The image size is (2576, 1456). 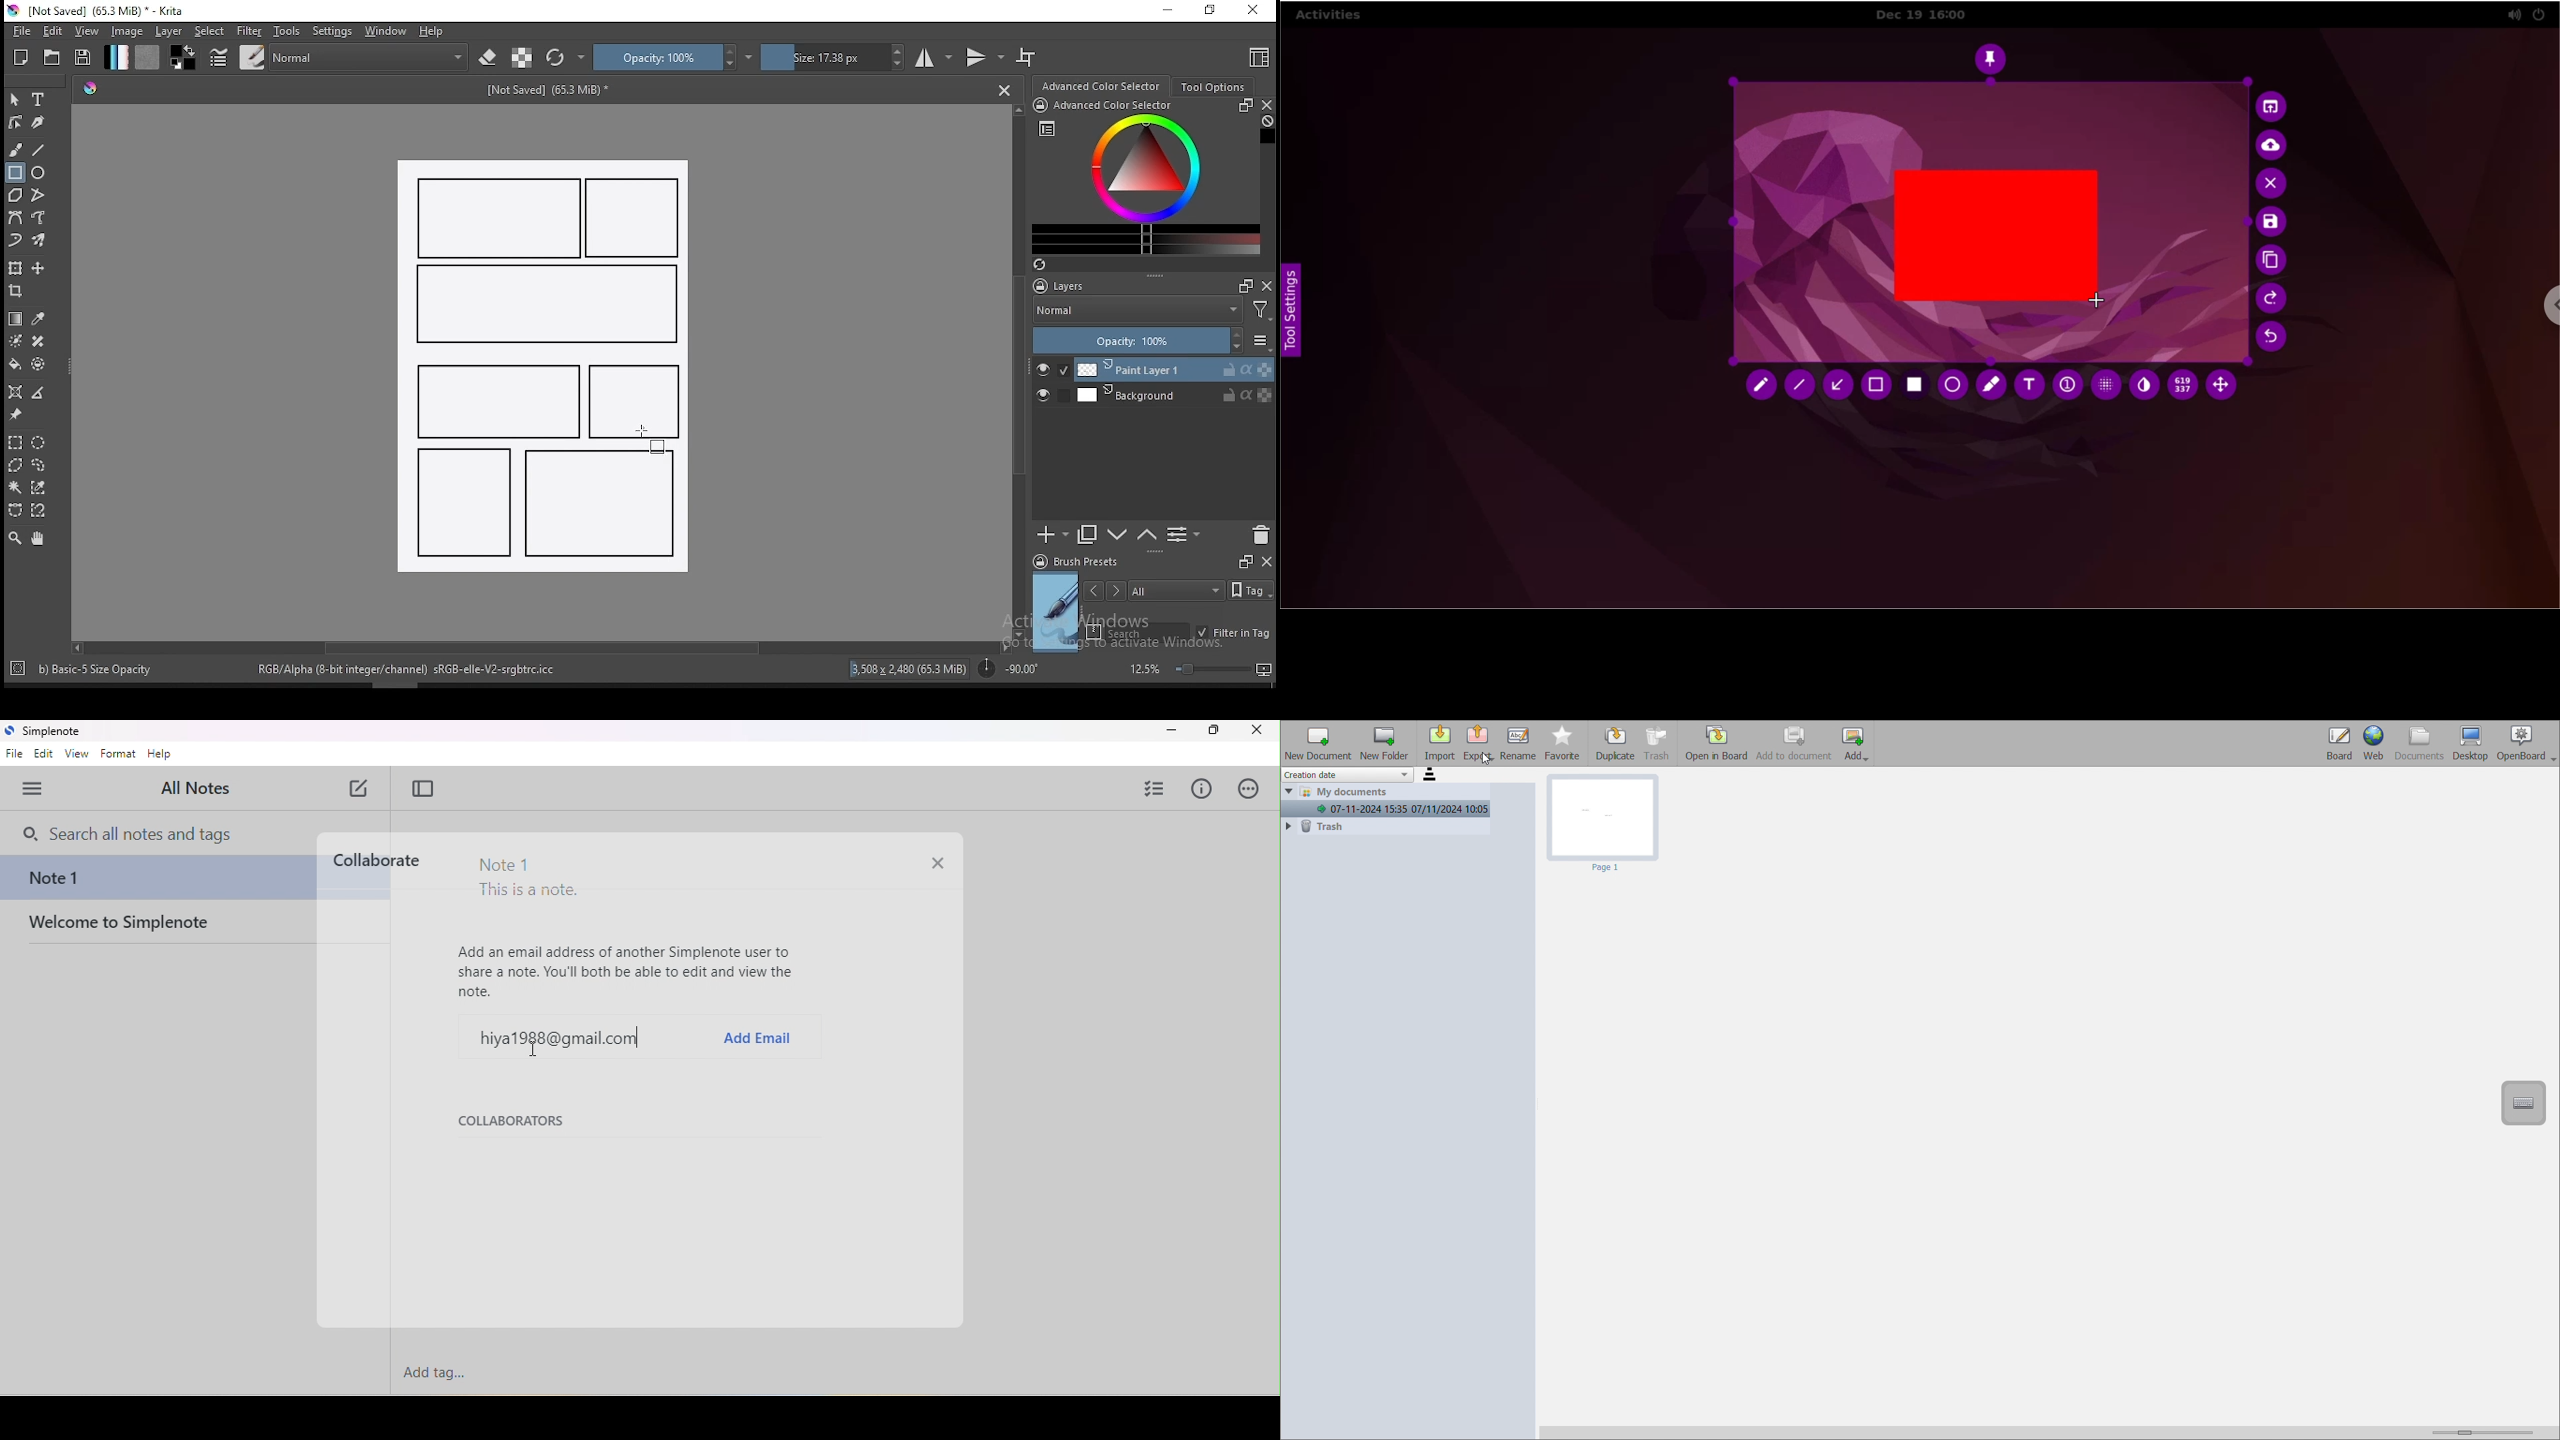 I want to click on Add an email address of another Simplenote user to share a note. You'll both be able to edit and view the note., so click(x=628, y=971).